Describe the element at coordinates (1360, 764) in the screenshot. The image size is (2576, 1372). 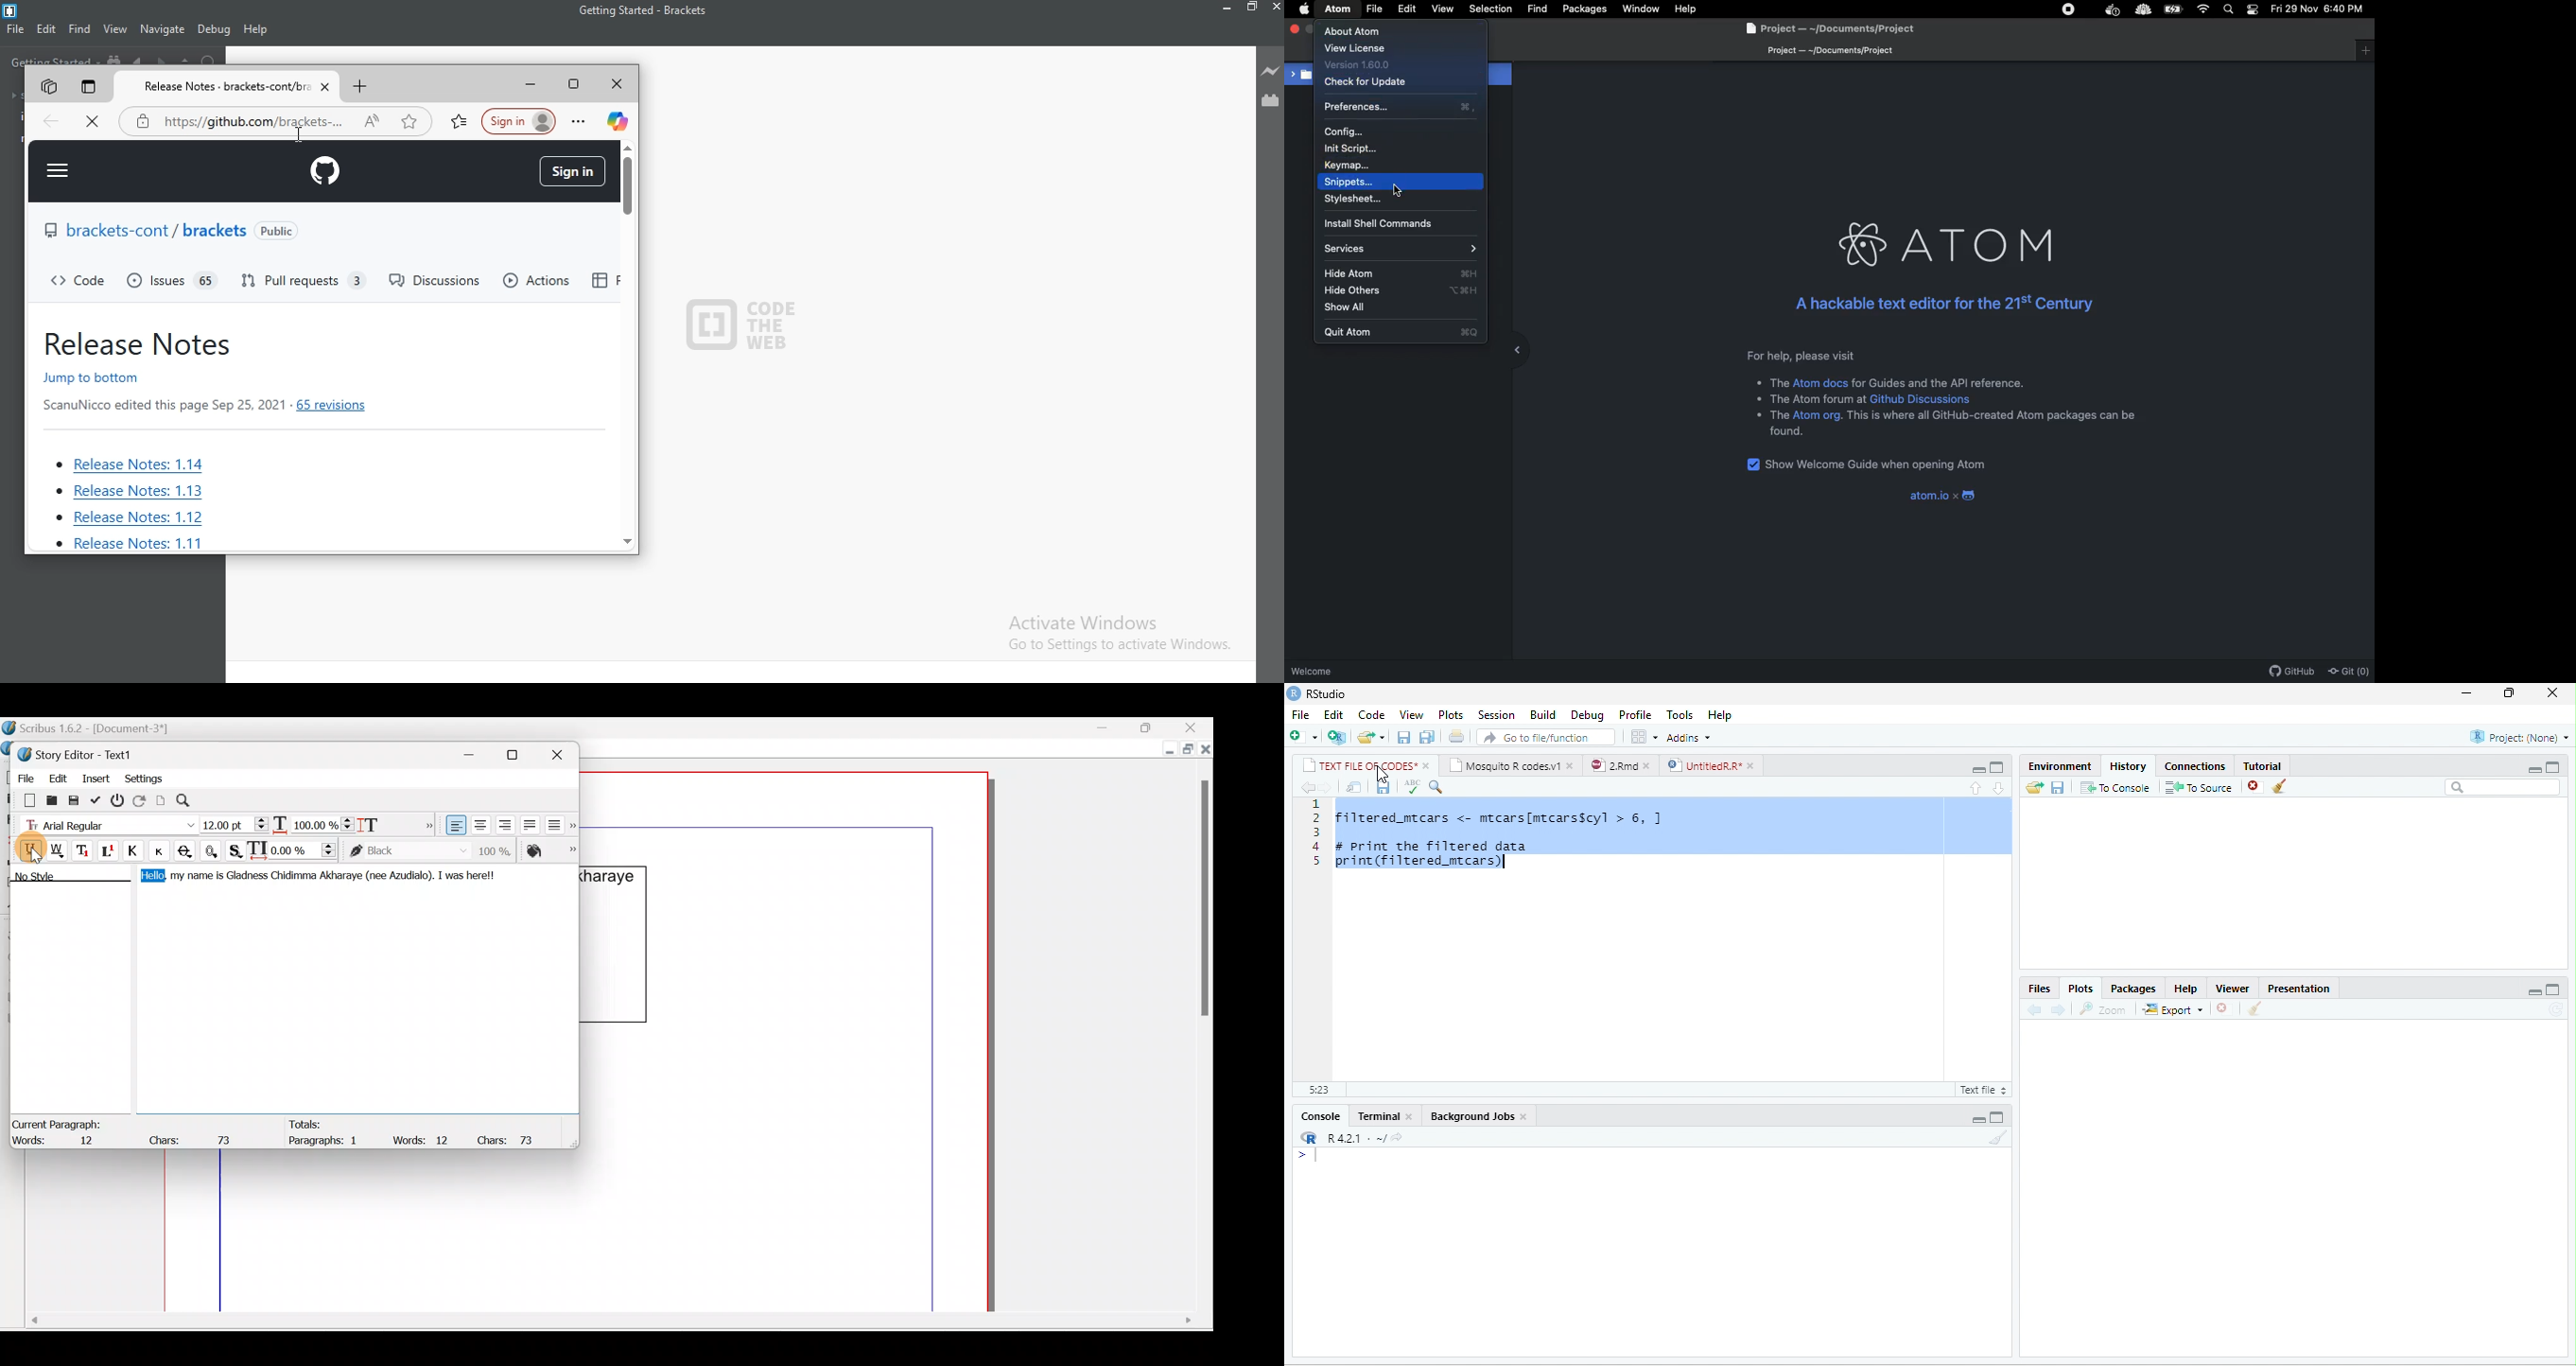
I see `TEXT FILE OF CODES` at that location.